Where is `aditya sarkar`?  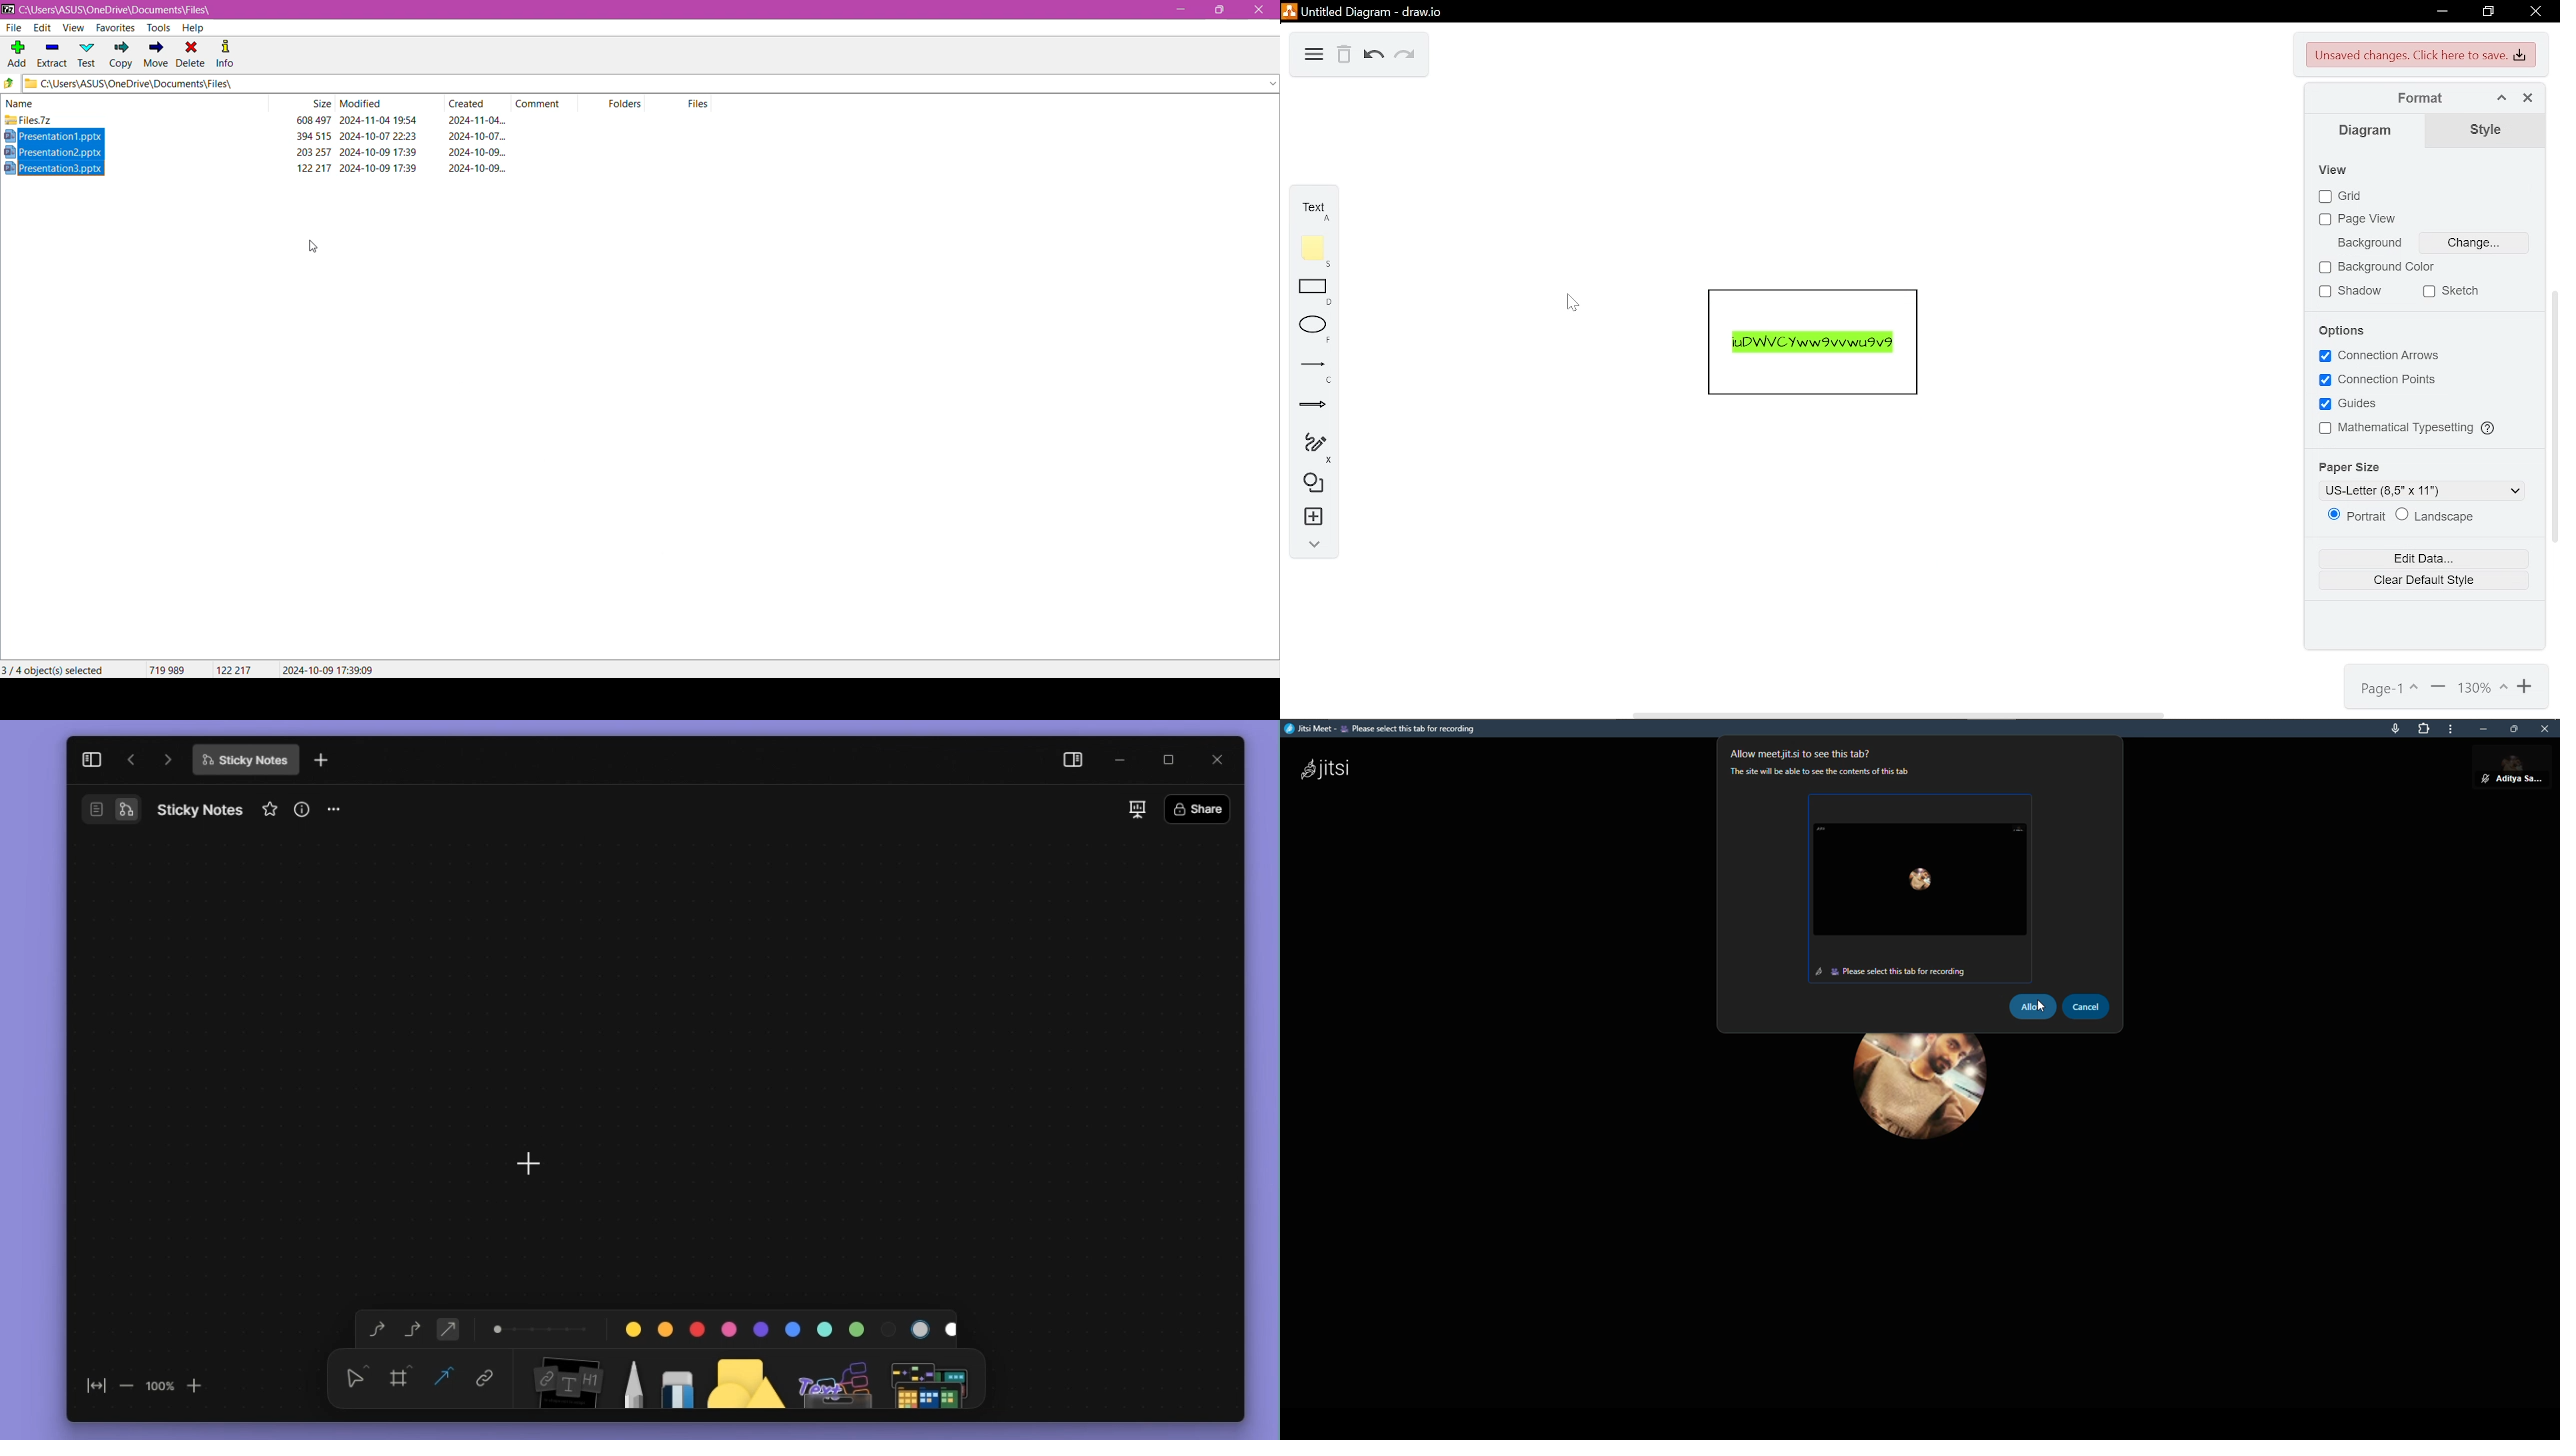 aditya sarkar is located at coordinates (2513, 767).